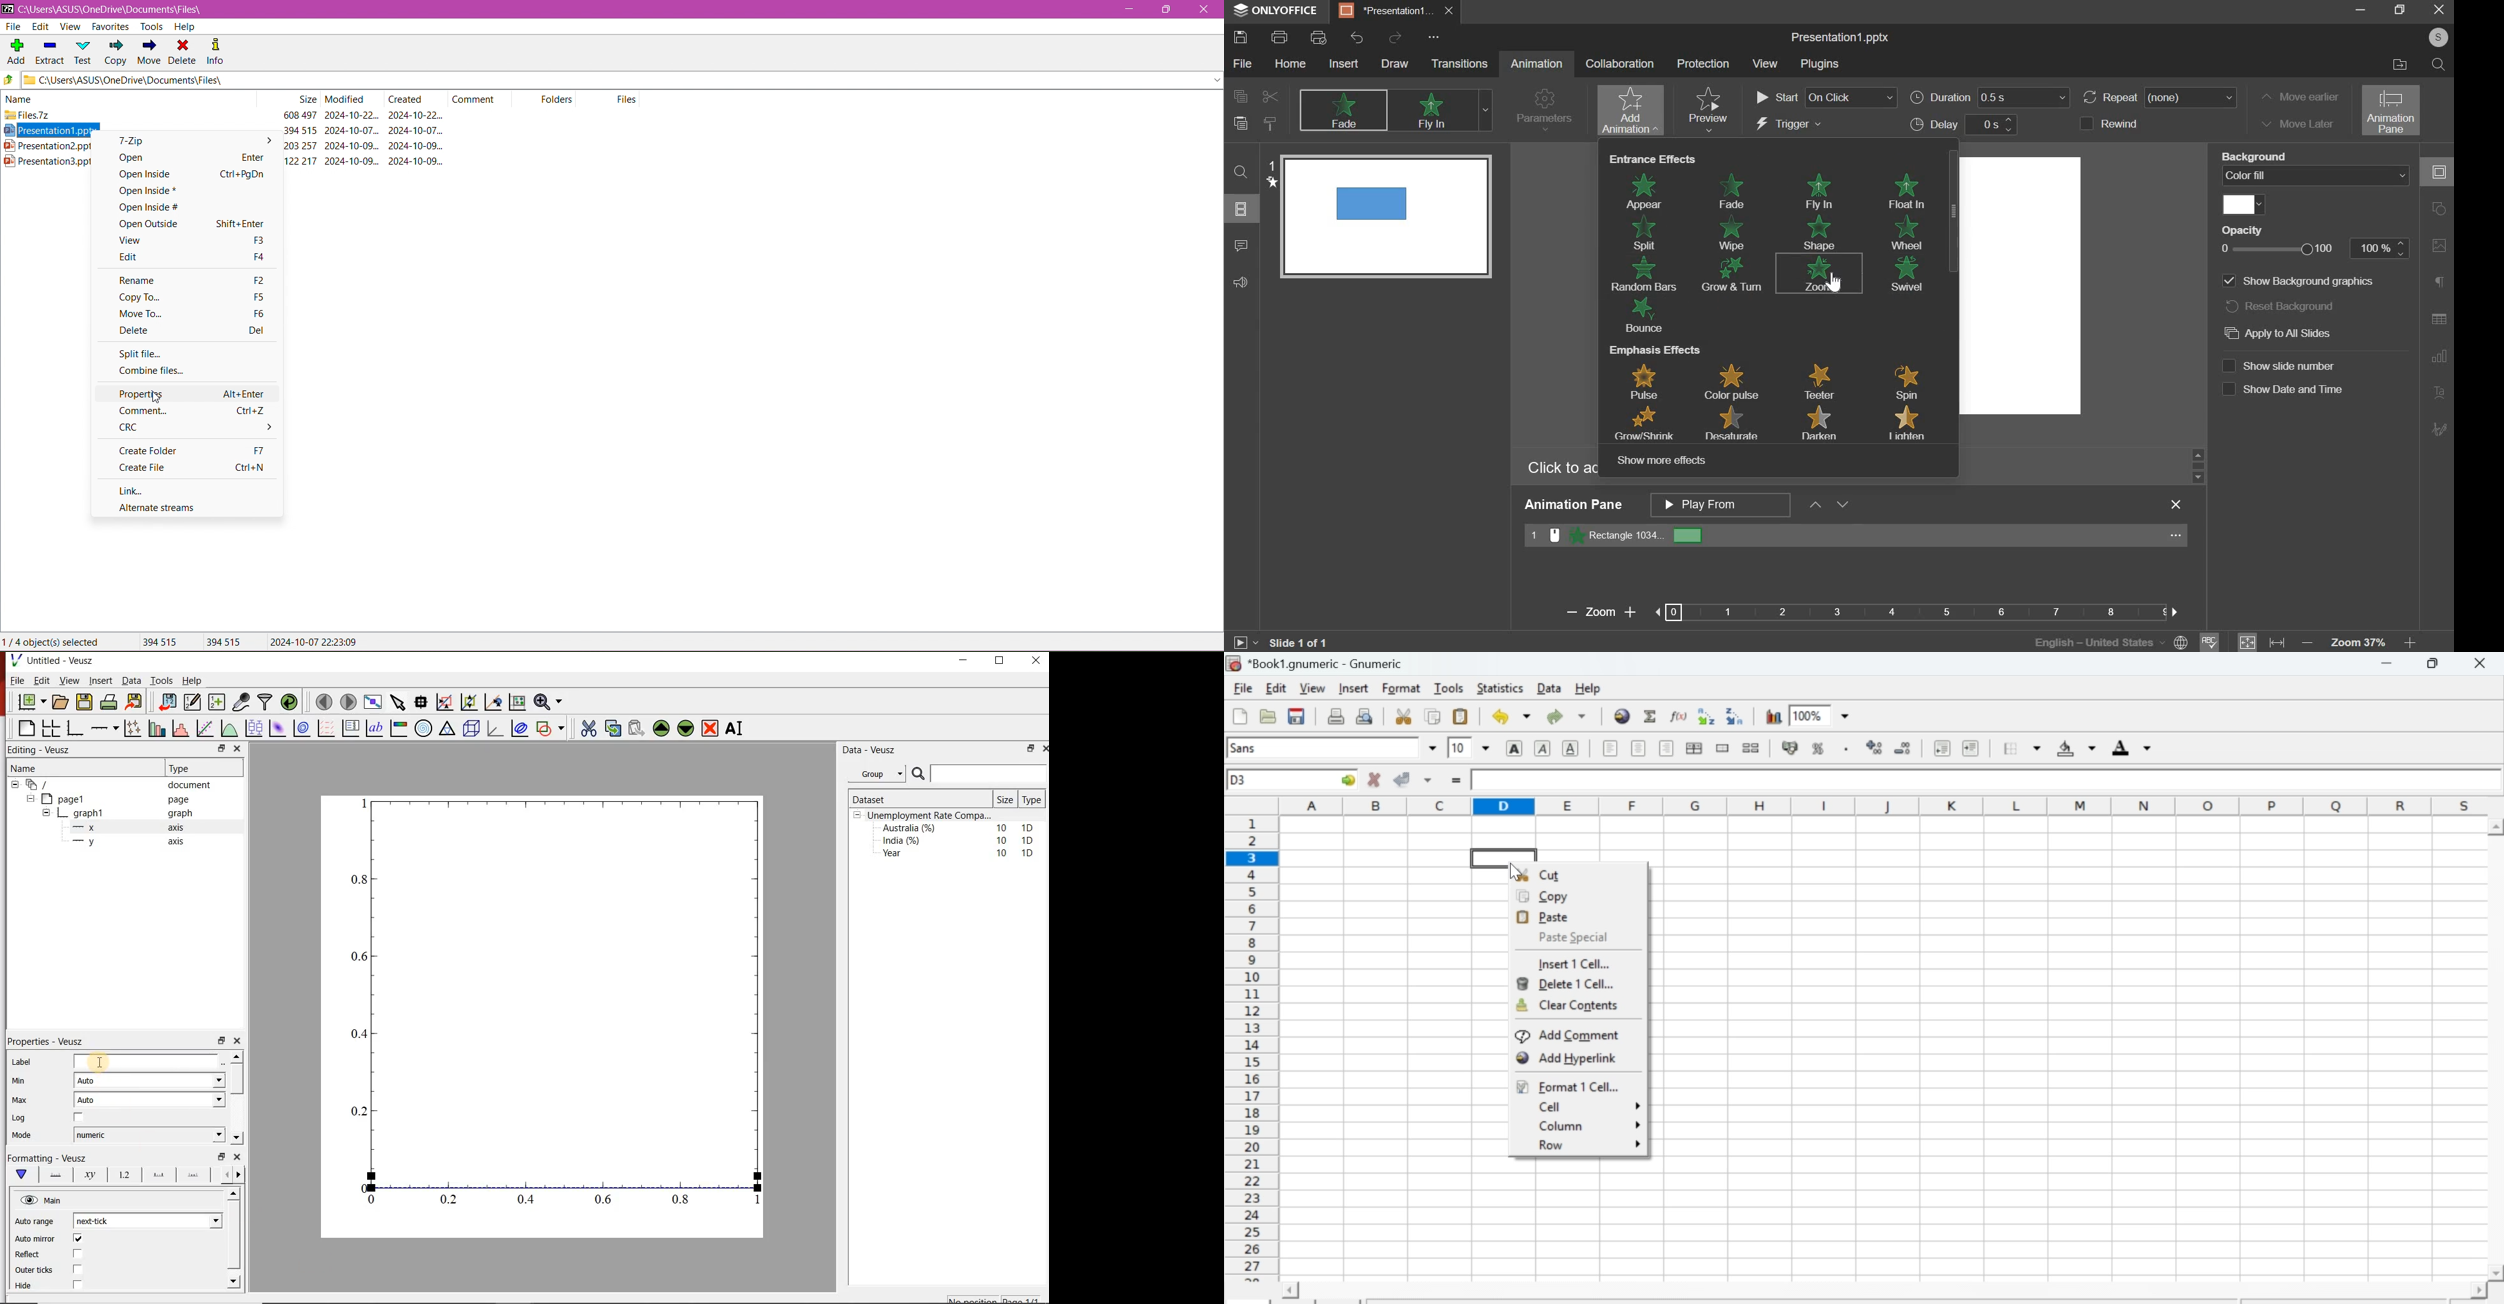 The image size is (2520, 1316). Describe the element at coordinates (416, 130) in the screenshot. I see `2024-10-07` at that location.